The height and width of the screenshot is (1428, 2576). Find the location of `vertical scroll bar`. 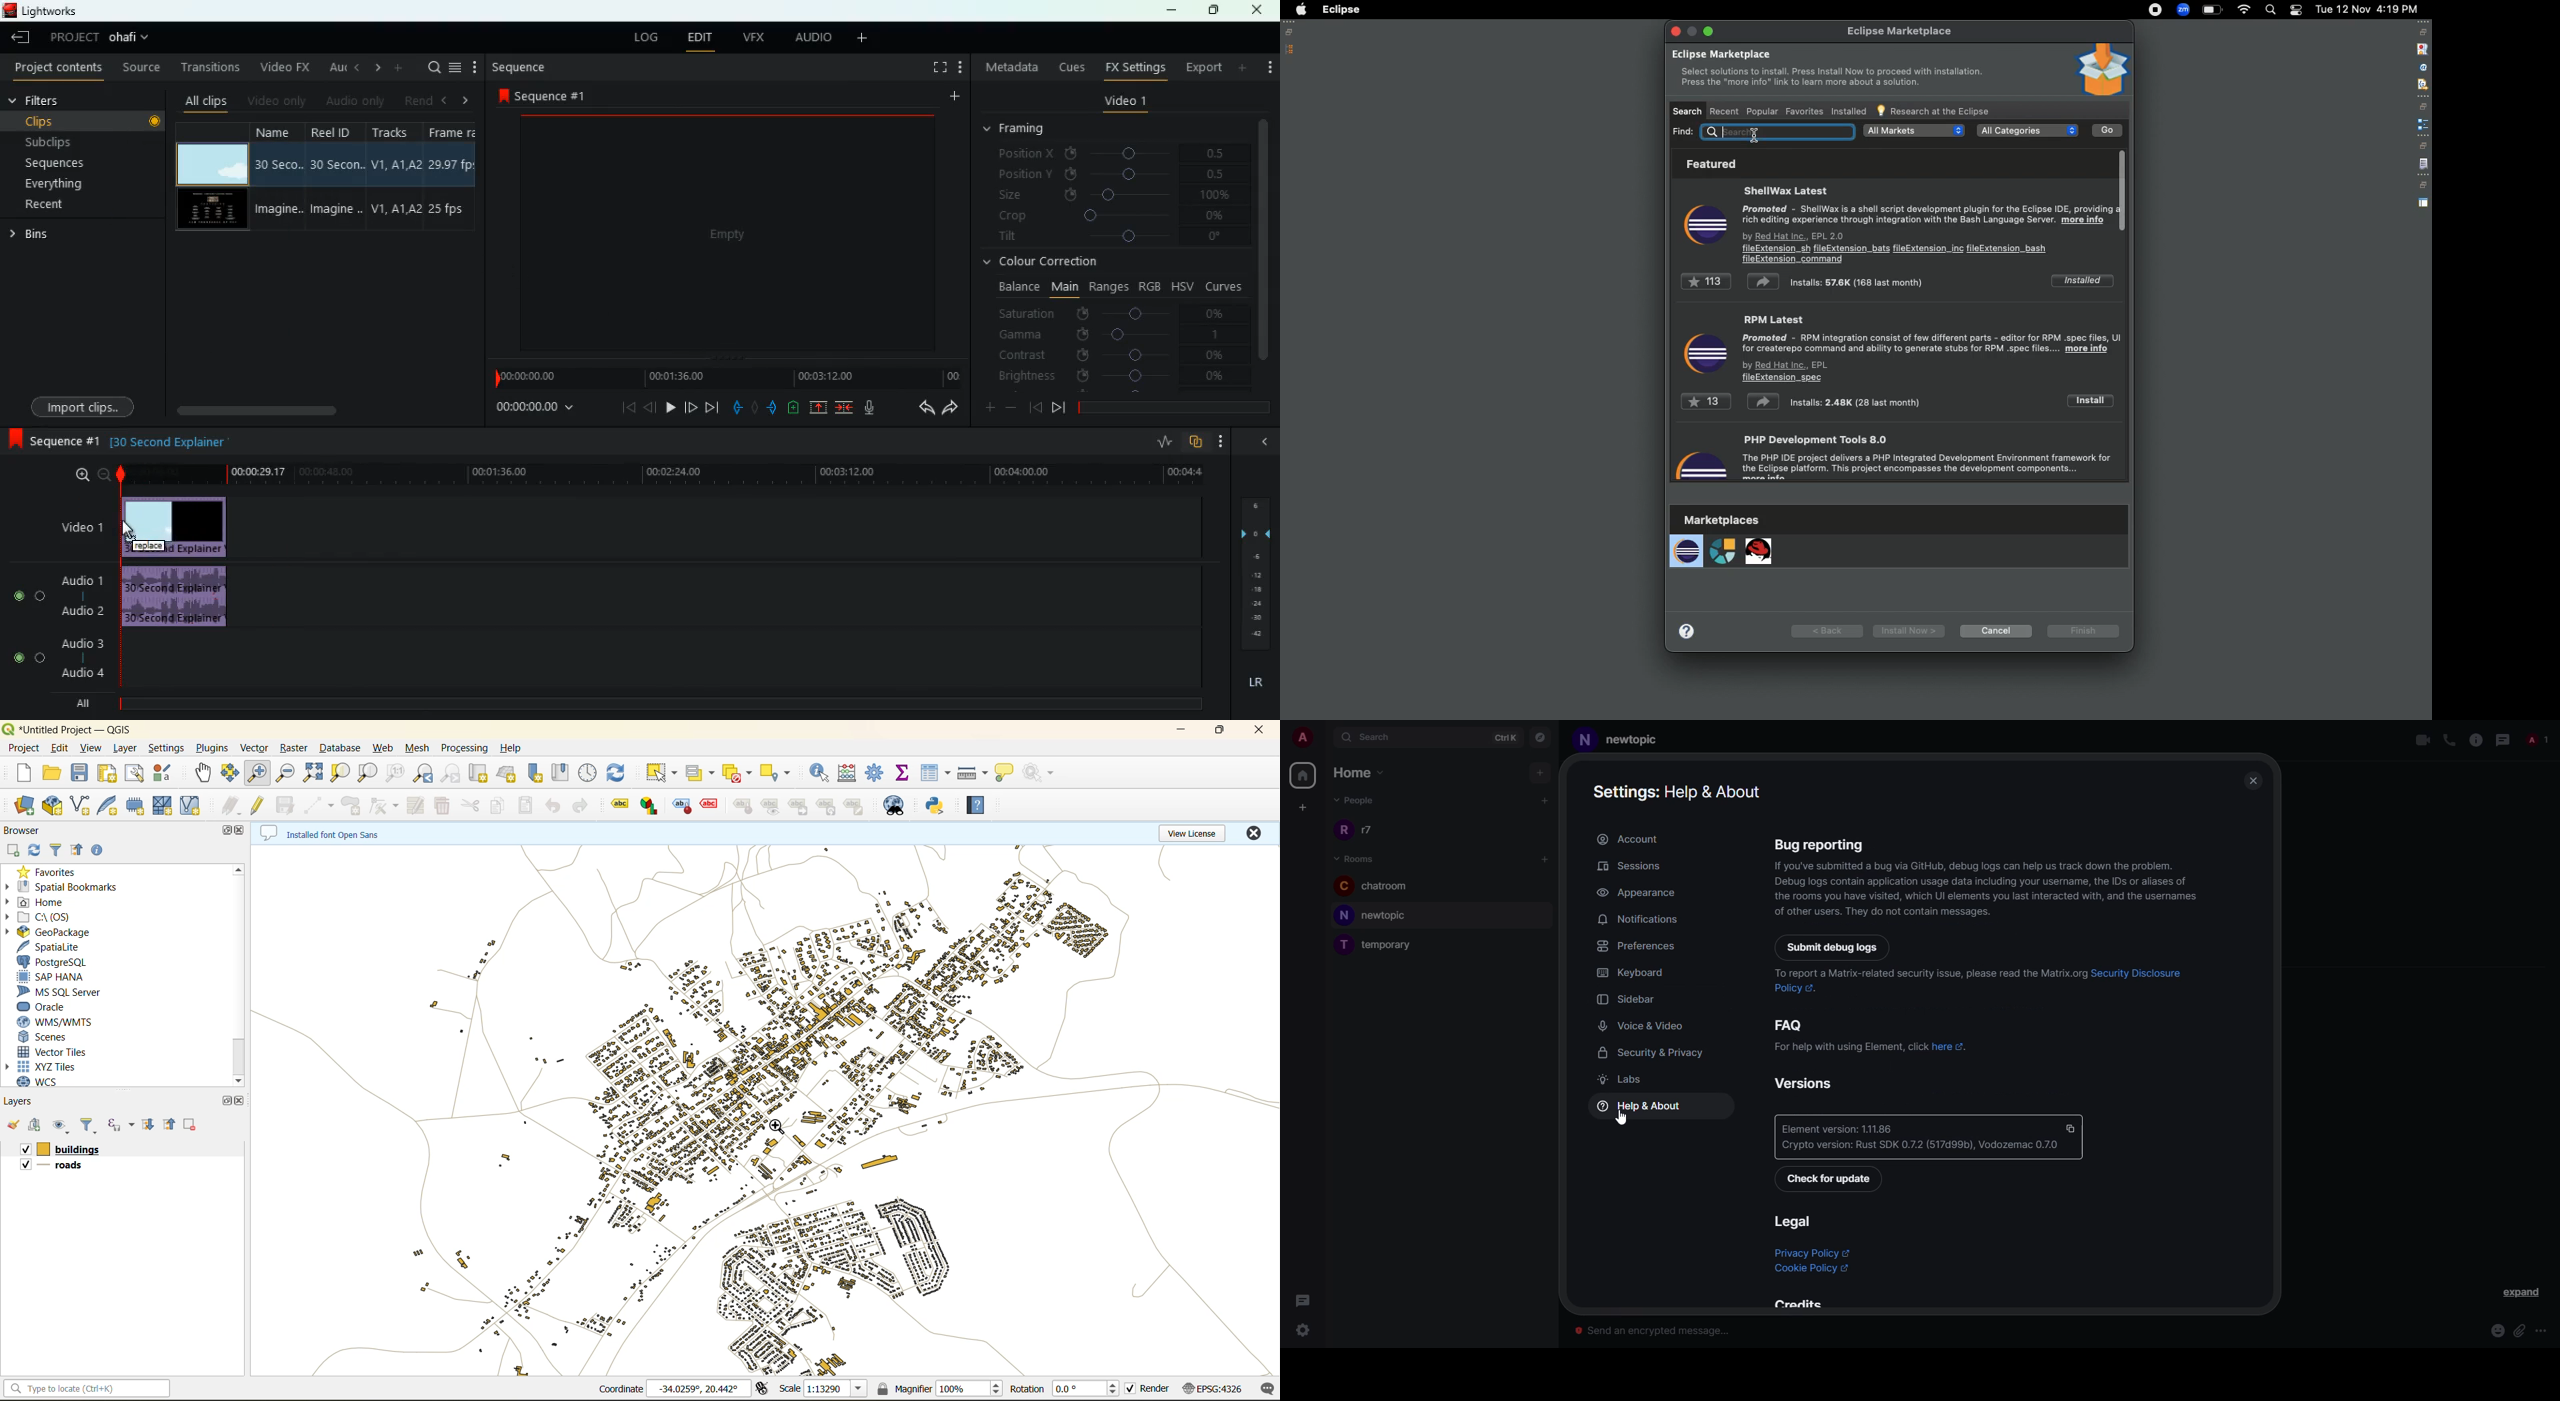

vertical scroll bar is located at coordinates (1263, 251).